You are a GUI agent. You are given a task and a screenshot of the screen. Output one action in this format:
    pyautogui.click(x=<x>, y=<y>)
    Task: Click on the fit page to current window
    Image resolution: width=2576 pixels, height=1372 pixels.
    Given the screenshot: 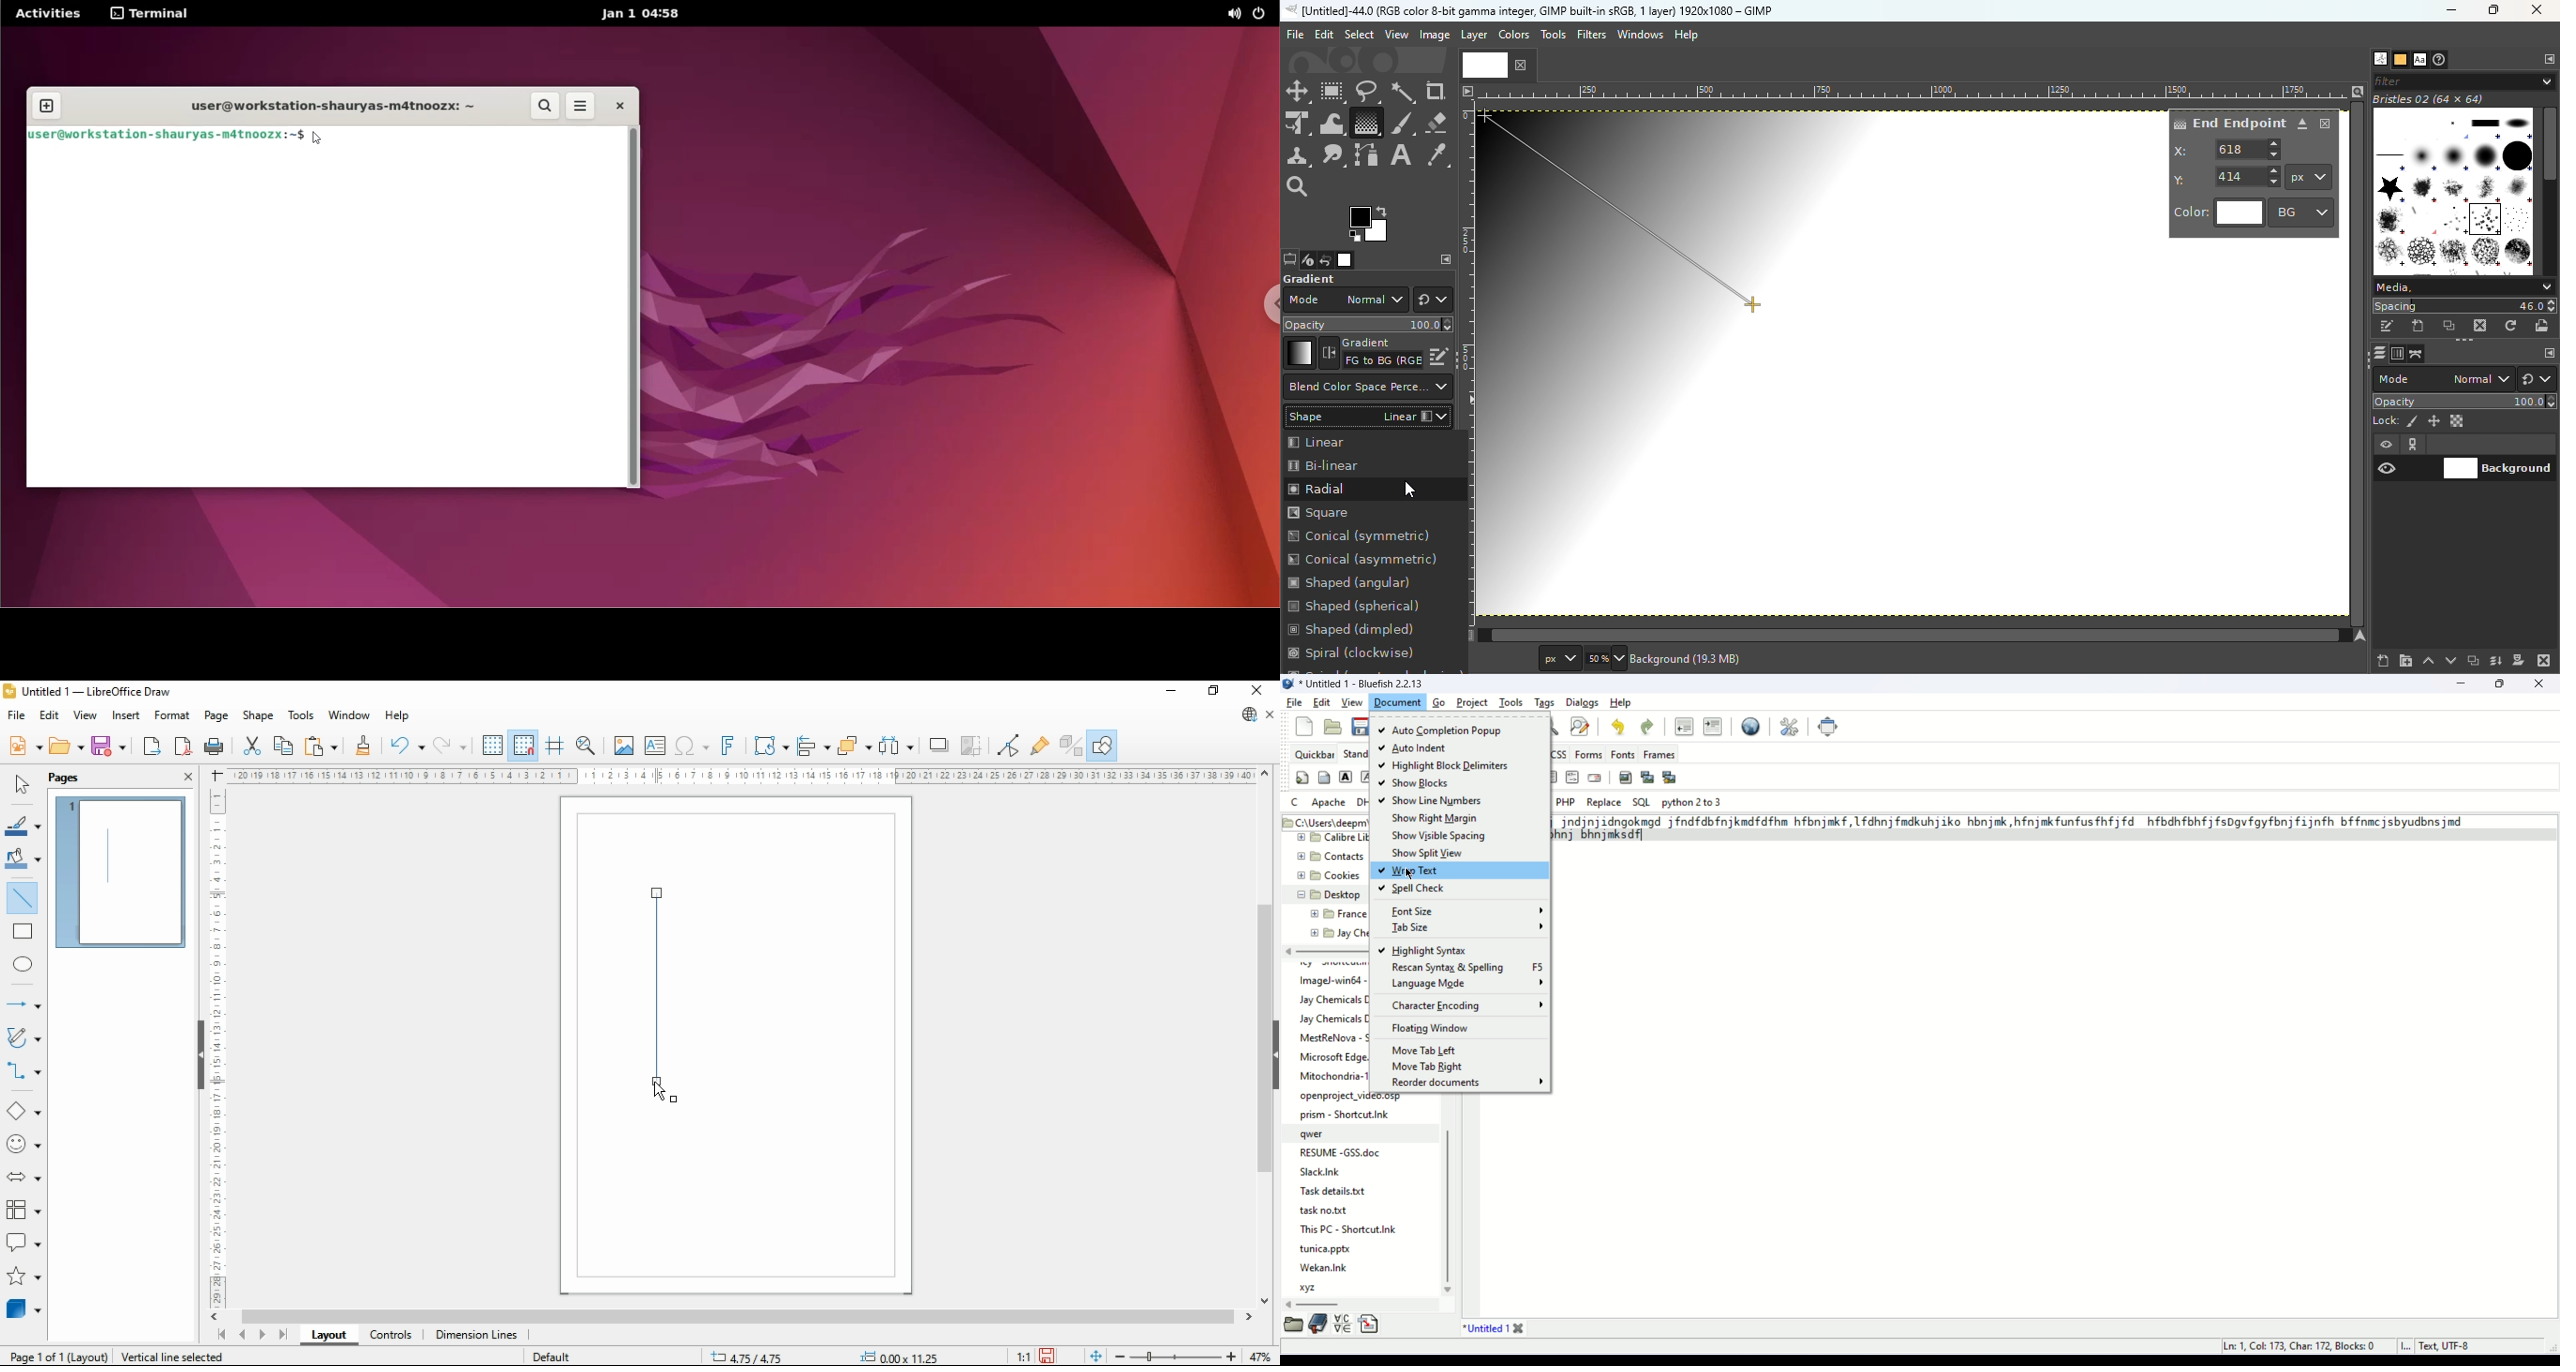 What is the action you would take?
    pyautogui.click(x=1096, y=1356)
    